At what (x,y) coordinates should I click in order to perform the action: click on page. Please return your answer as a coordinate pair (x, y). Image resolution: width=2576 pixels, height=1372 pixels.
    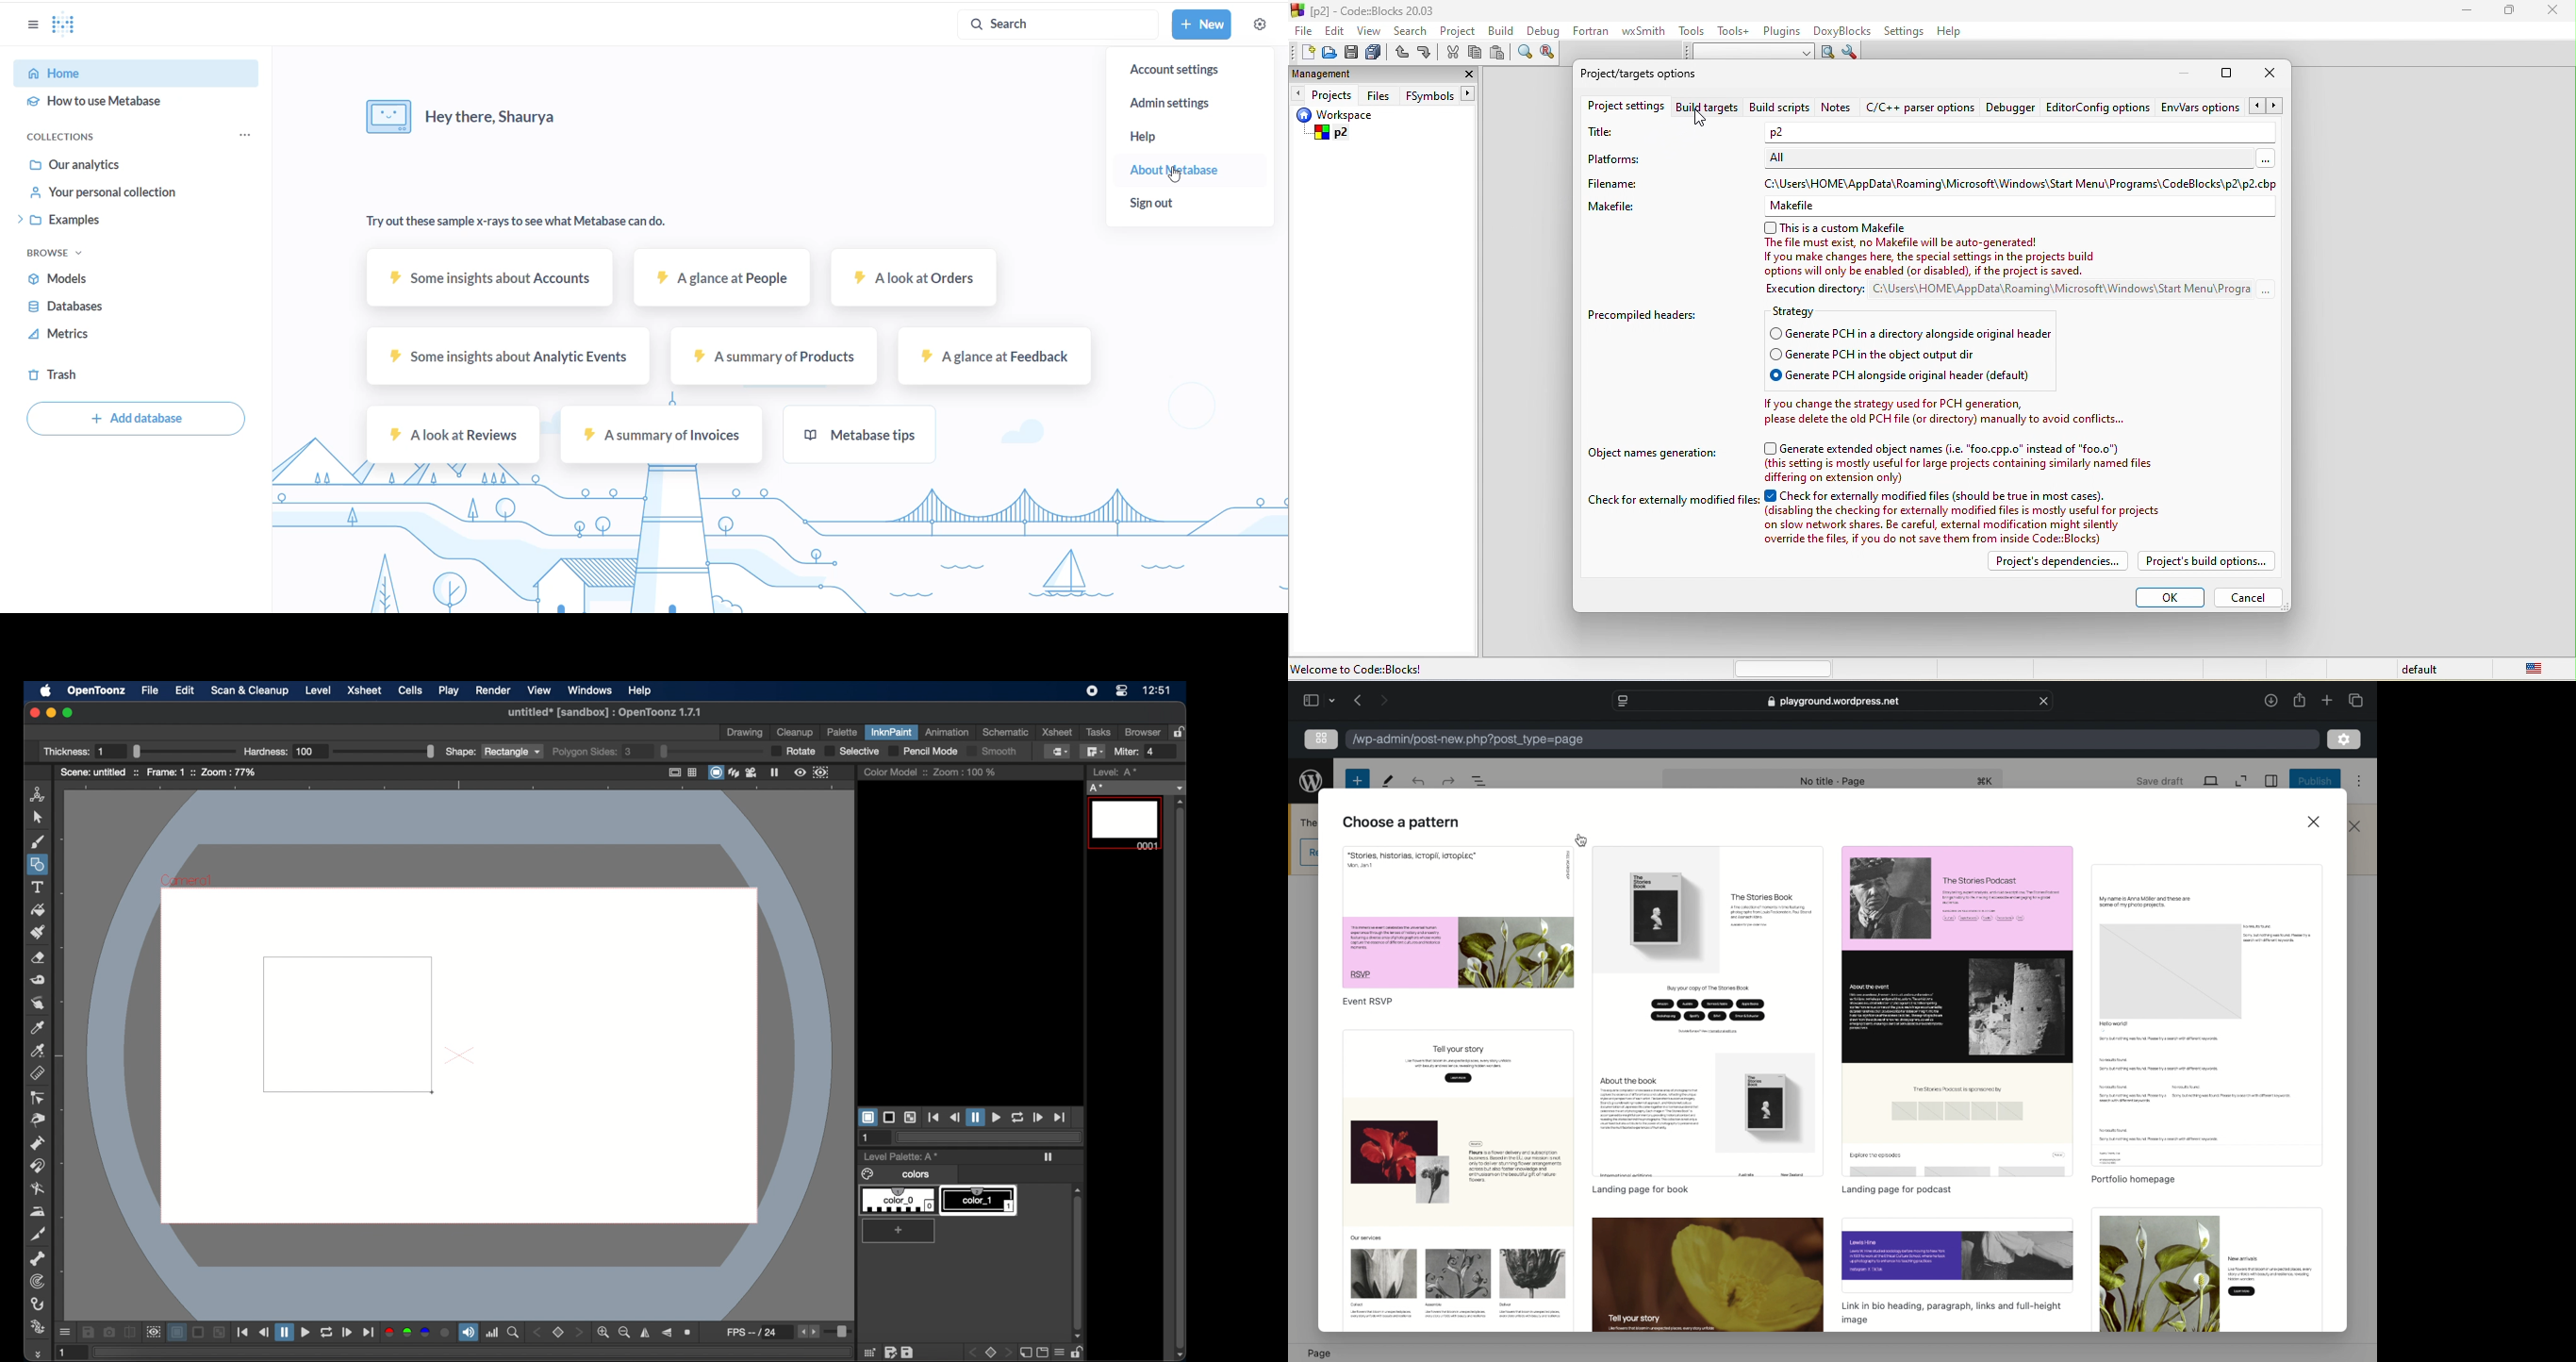
    Looking at the image, I should click on (1321, 1354).